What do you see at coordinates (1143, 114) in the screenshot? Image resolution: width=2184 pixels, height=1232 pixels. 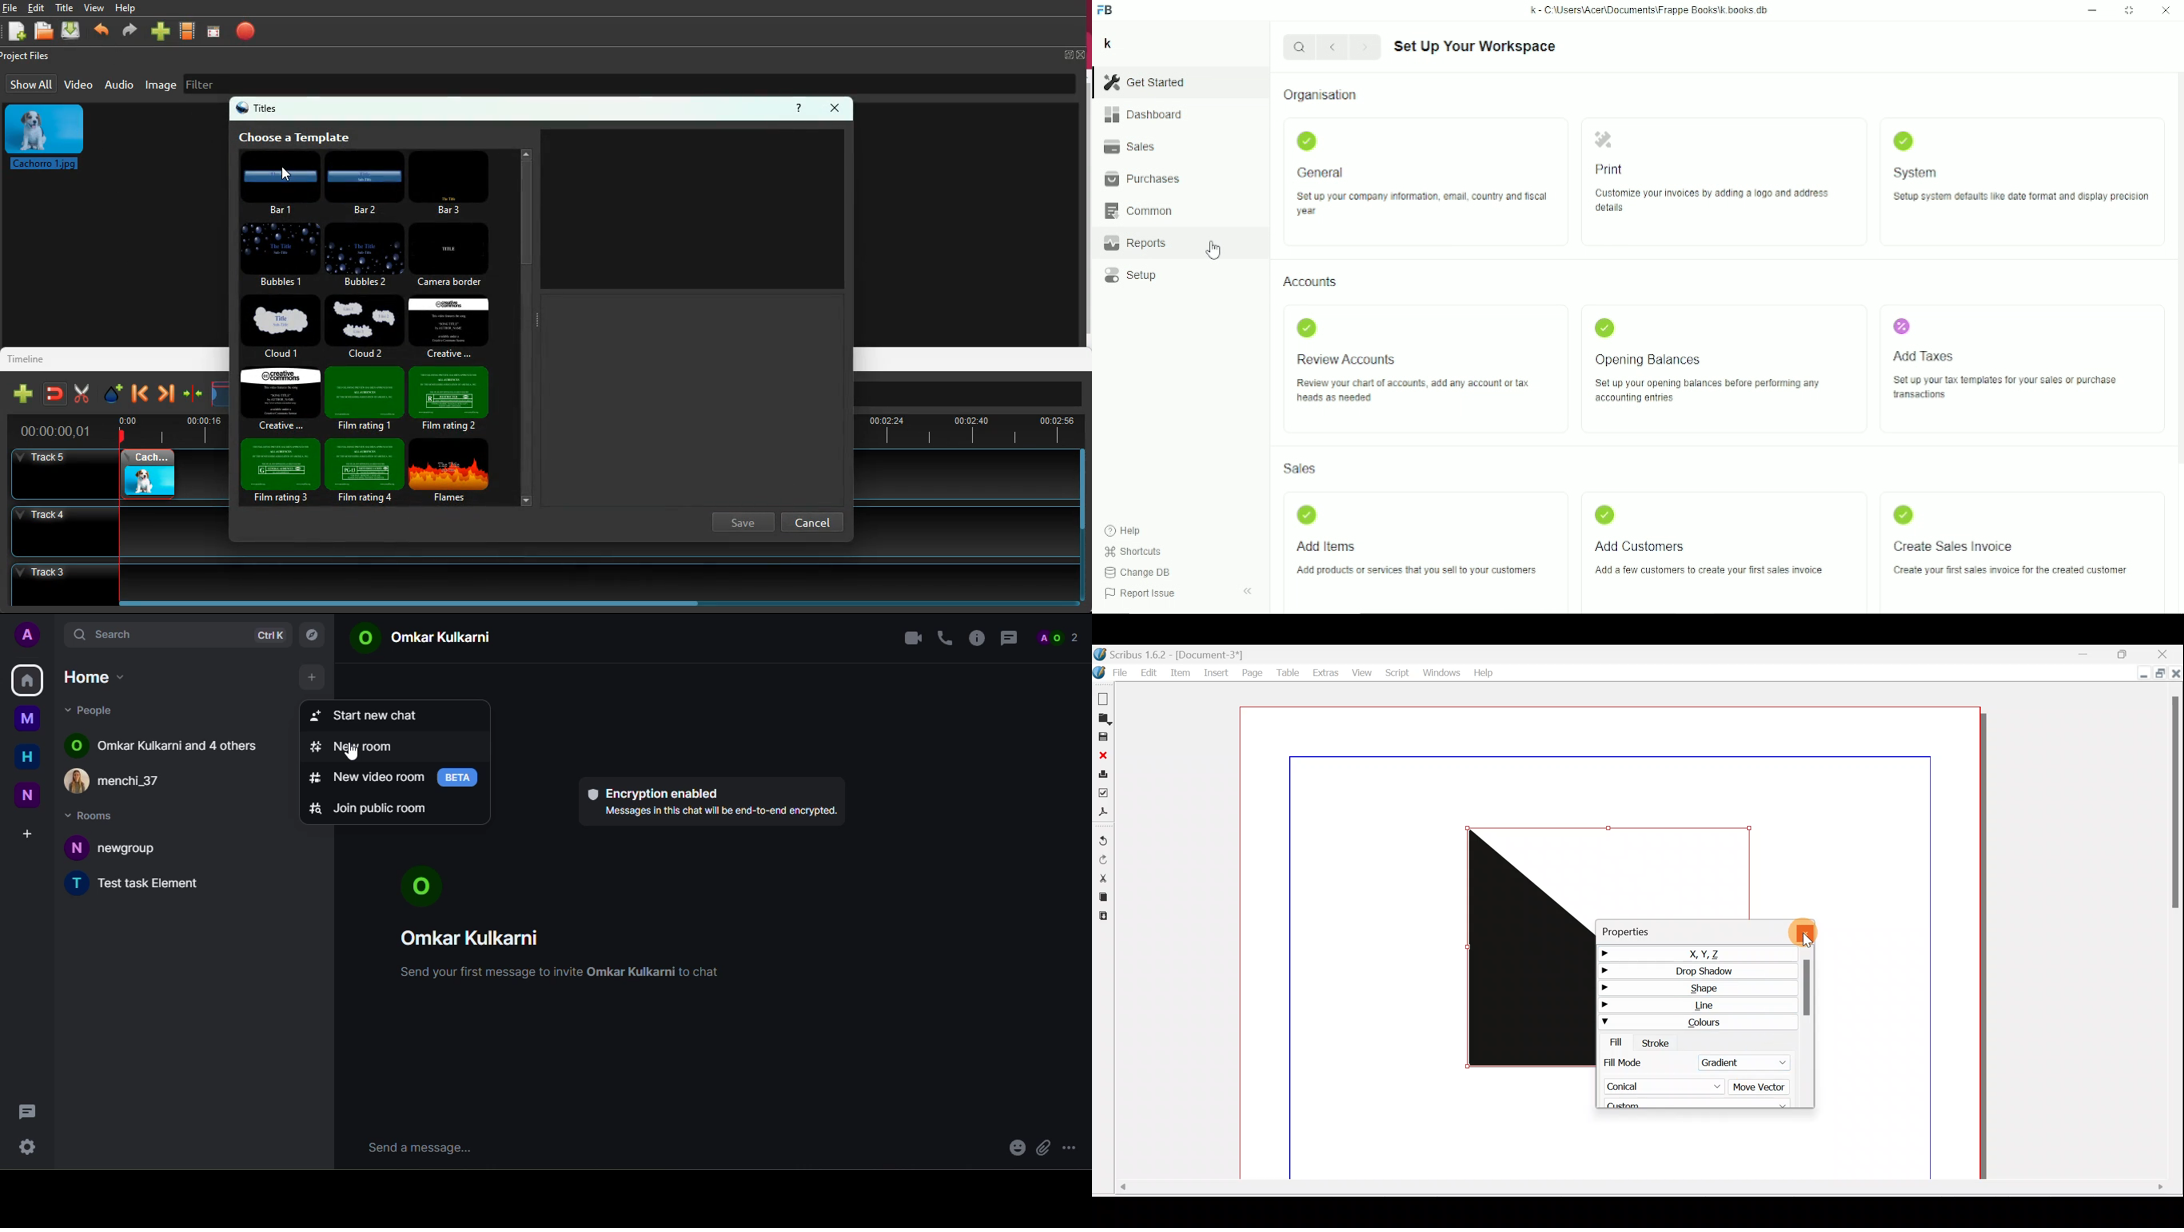 I see `Dashboard` at bounding box center [1143, 114].